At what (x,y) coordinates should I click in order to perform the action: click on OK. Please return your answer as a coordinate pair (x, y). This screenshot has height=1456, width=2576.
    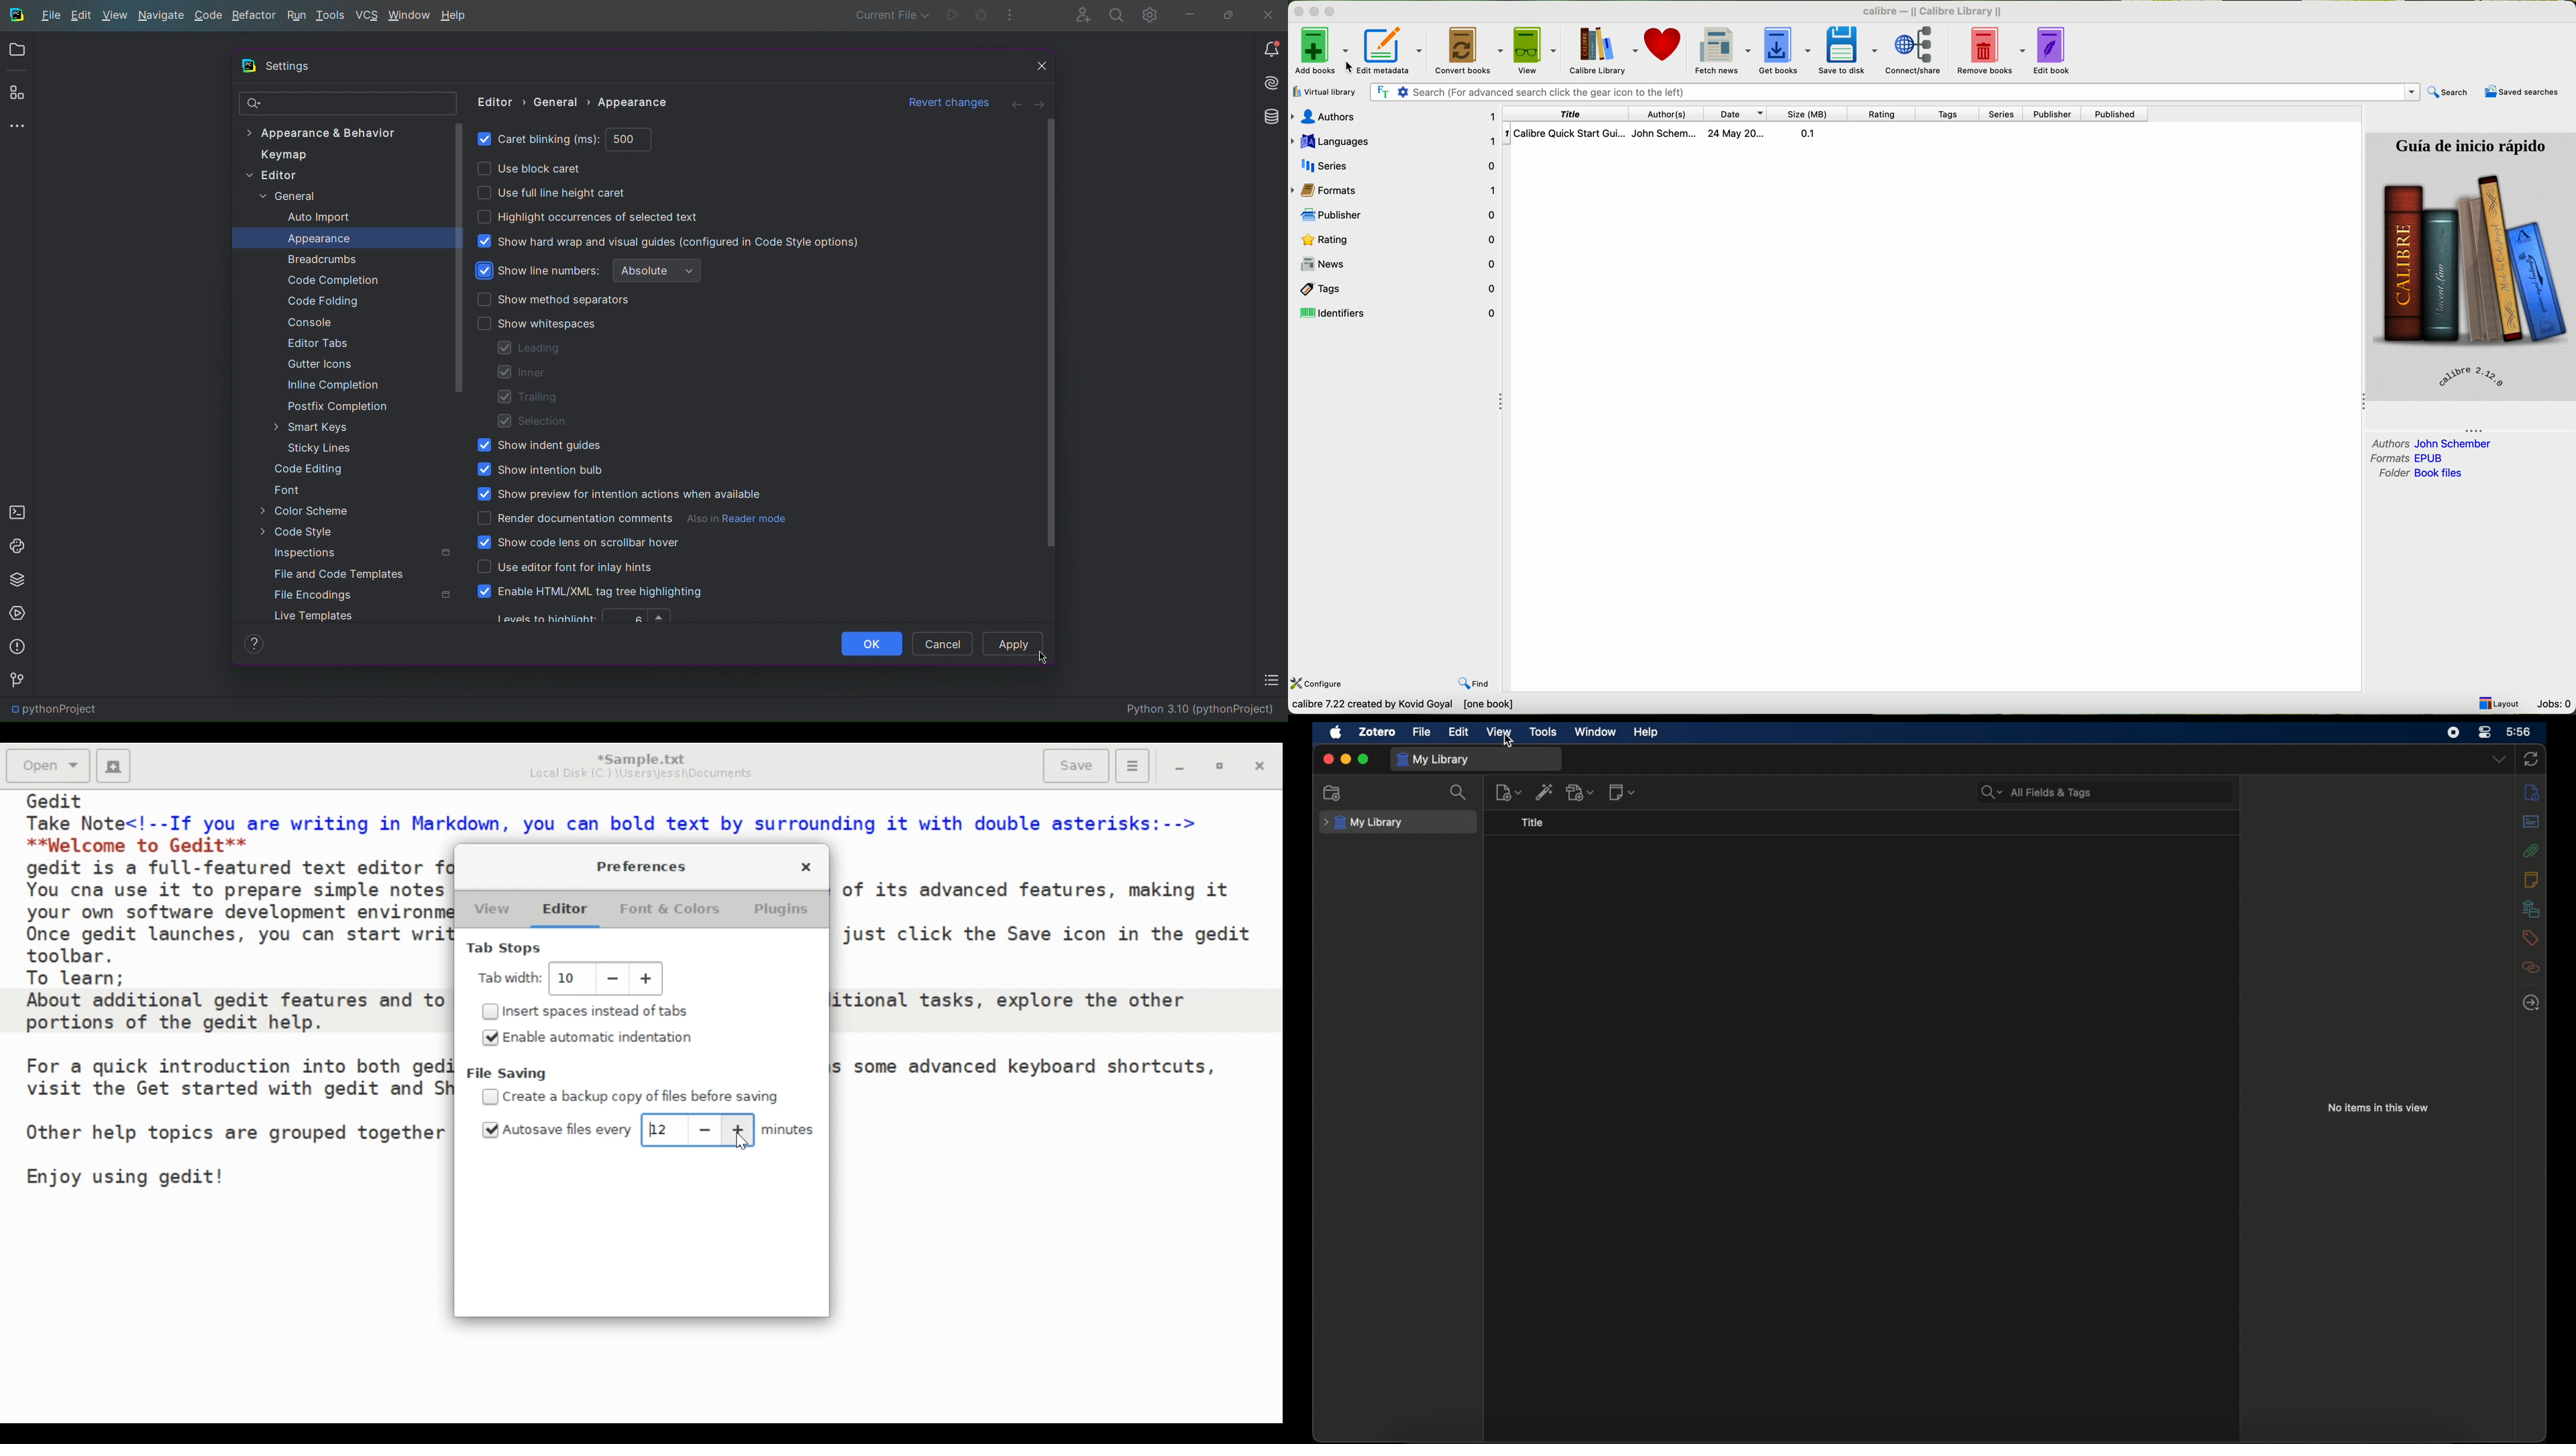
    Looking at the image, I should click on (870, 643).